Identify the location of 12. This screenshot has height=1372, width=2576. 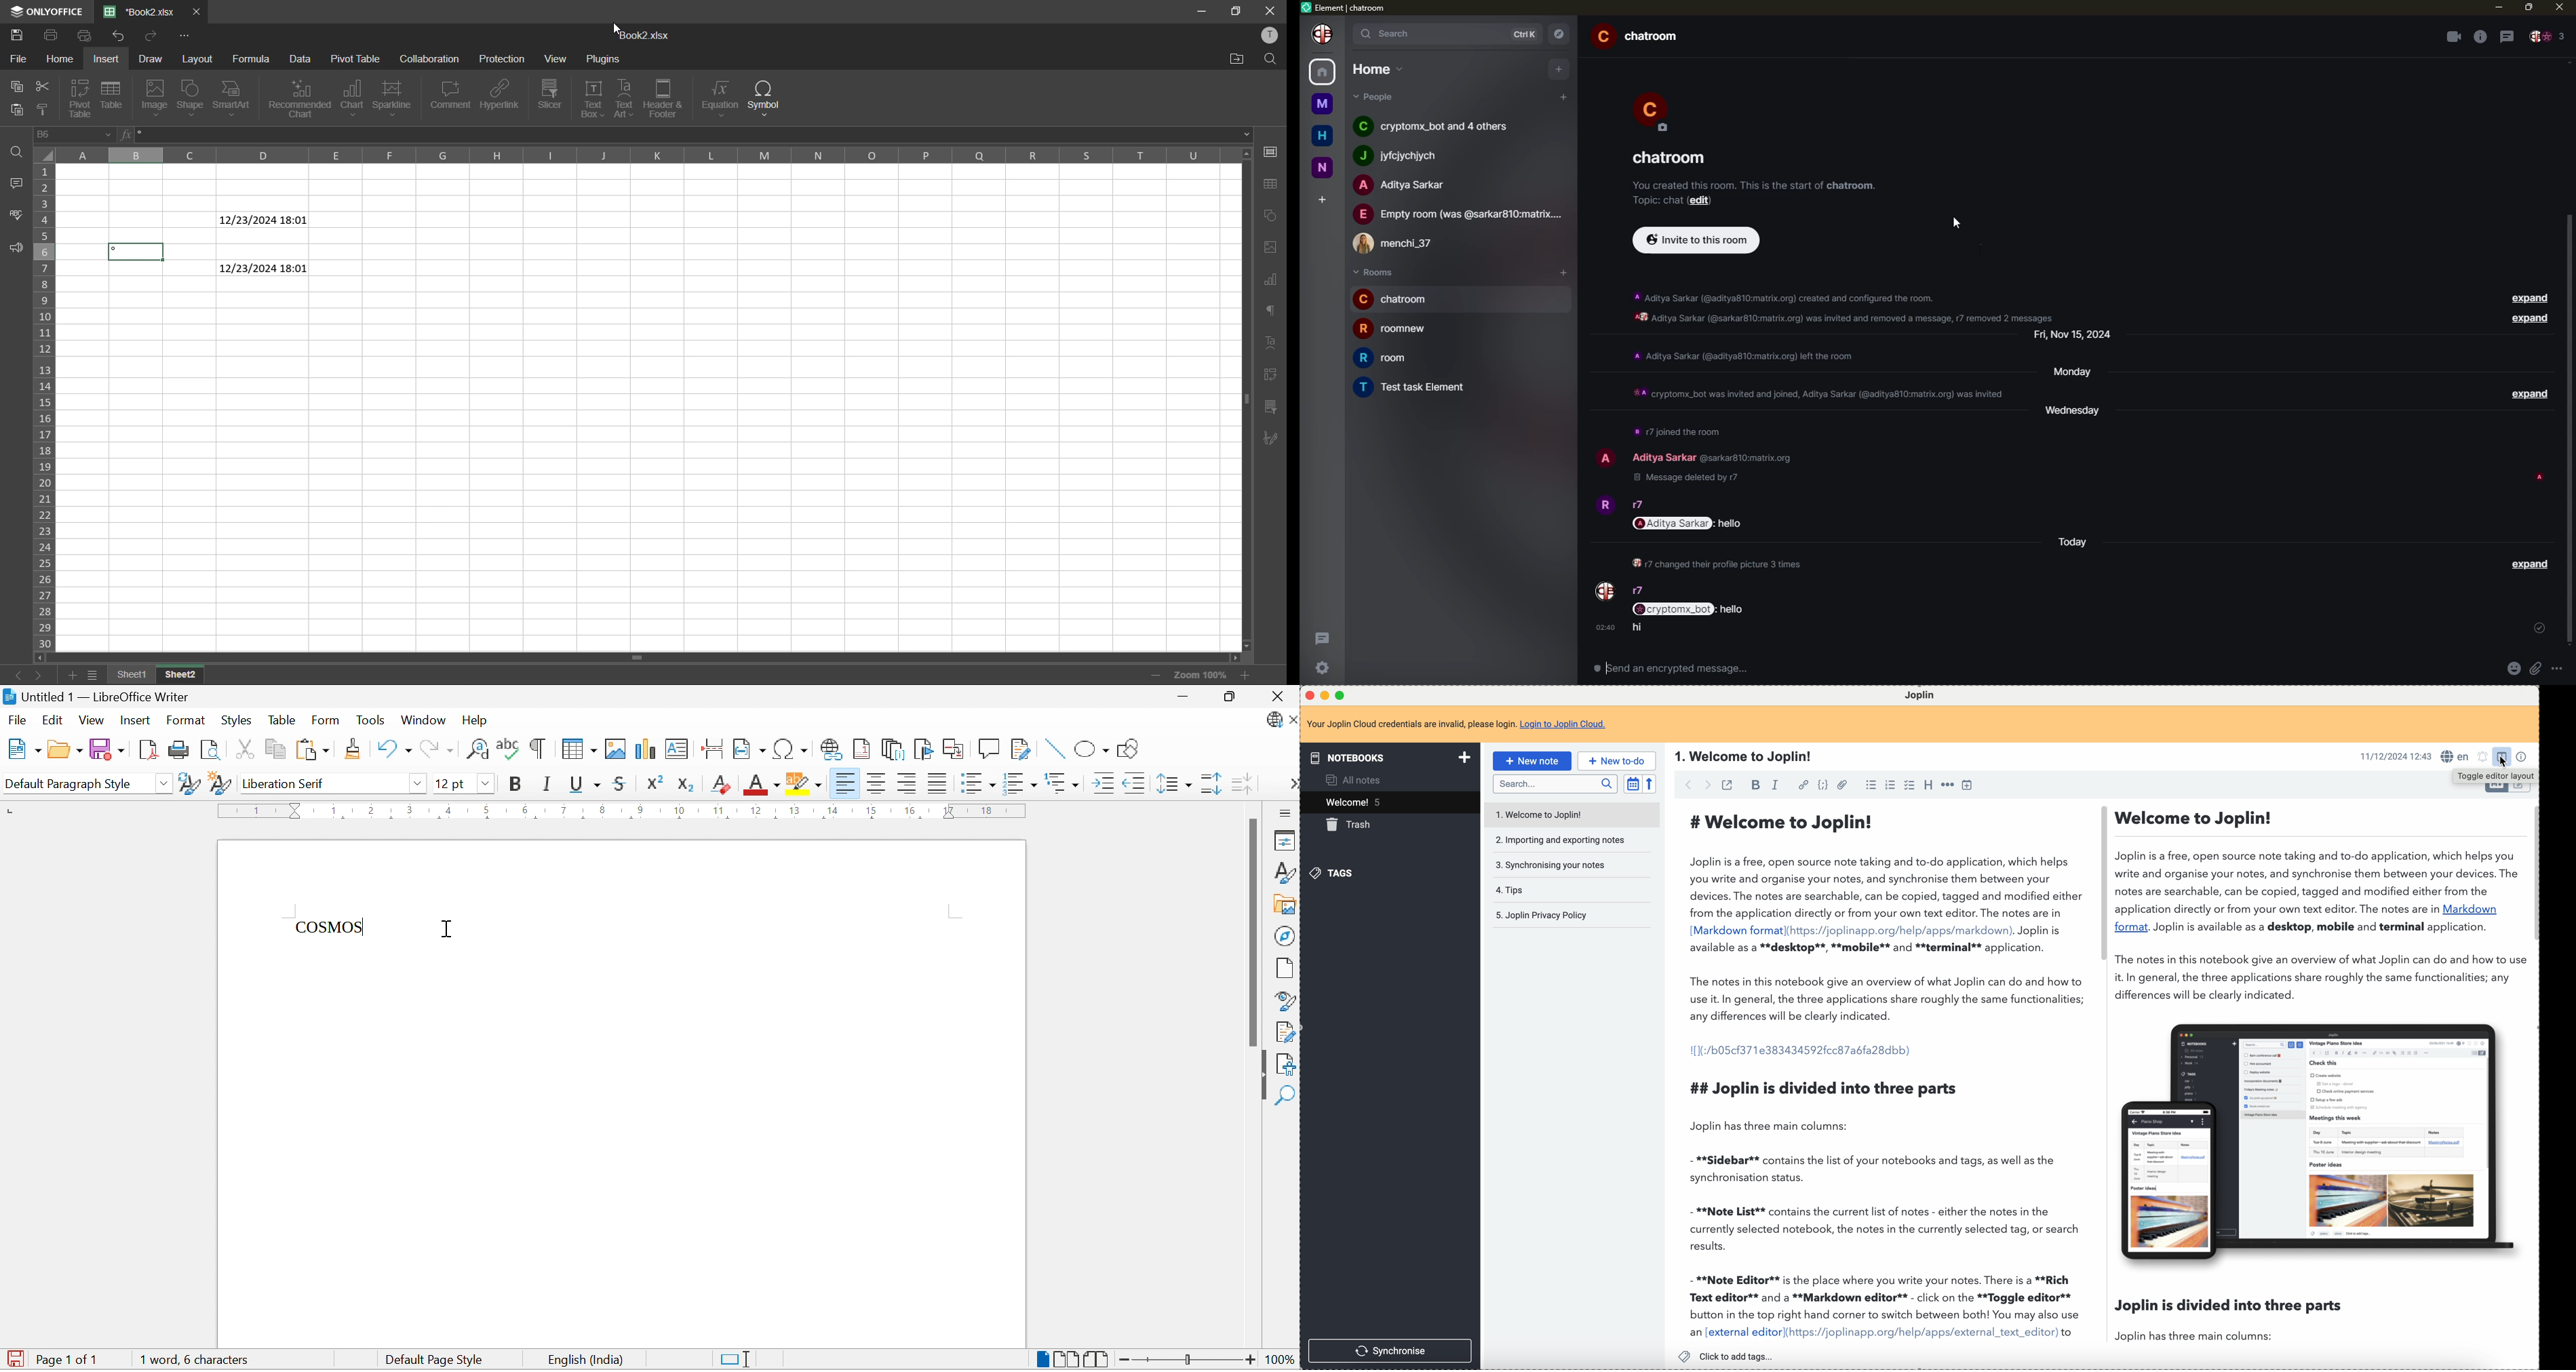
(757, 811).